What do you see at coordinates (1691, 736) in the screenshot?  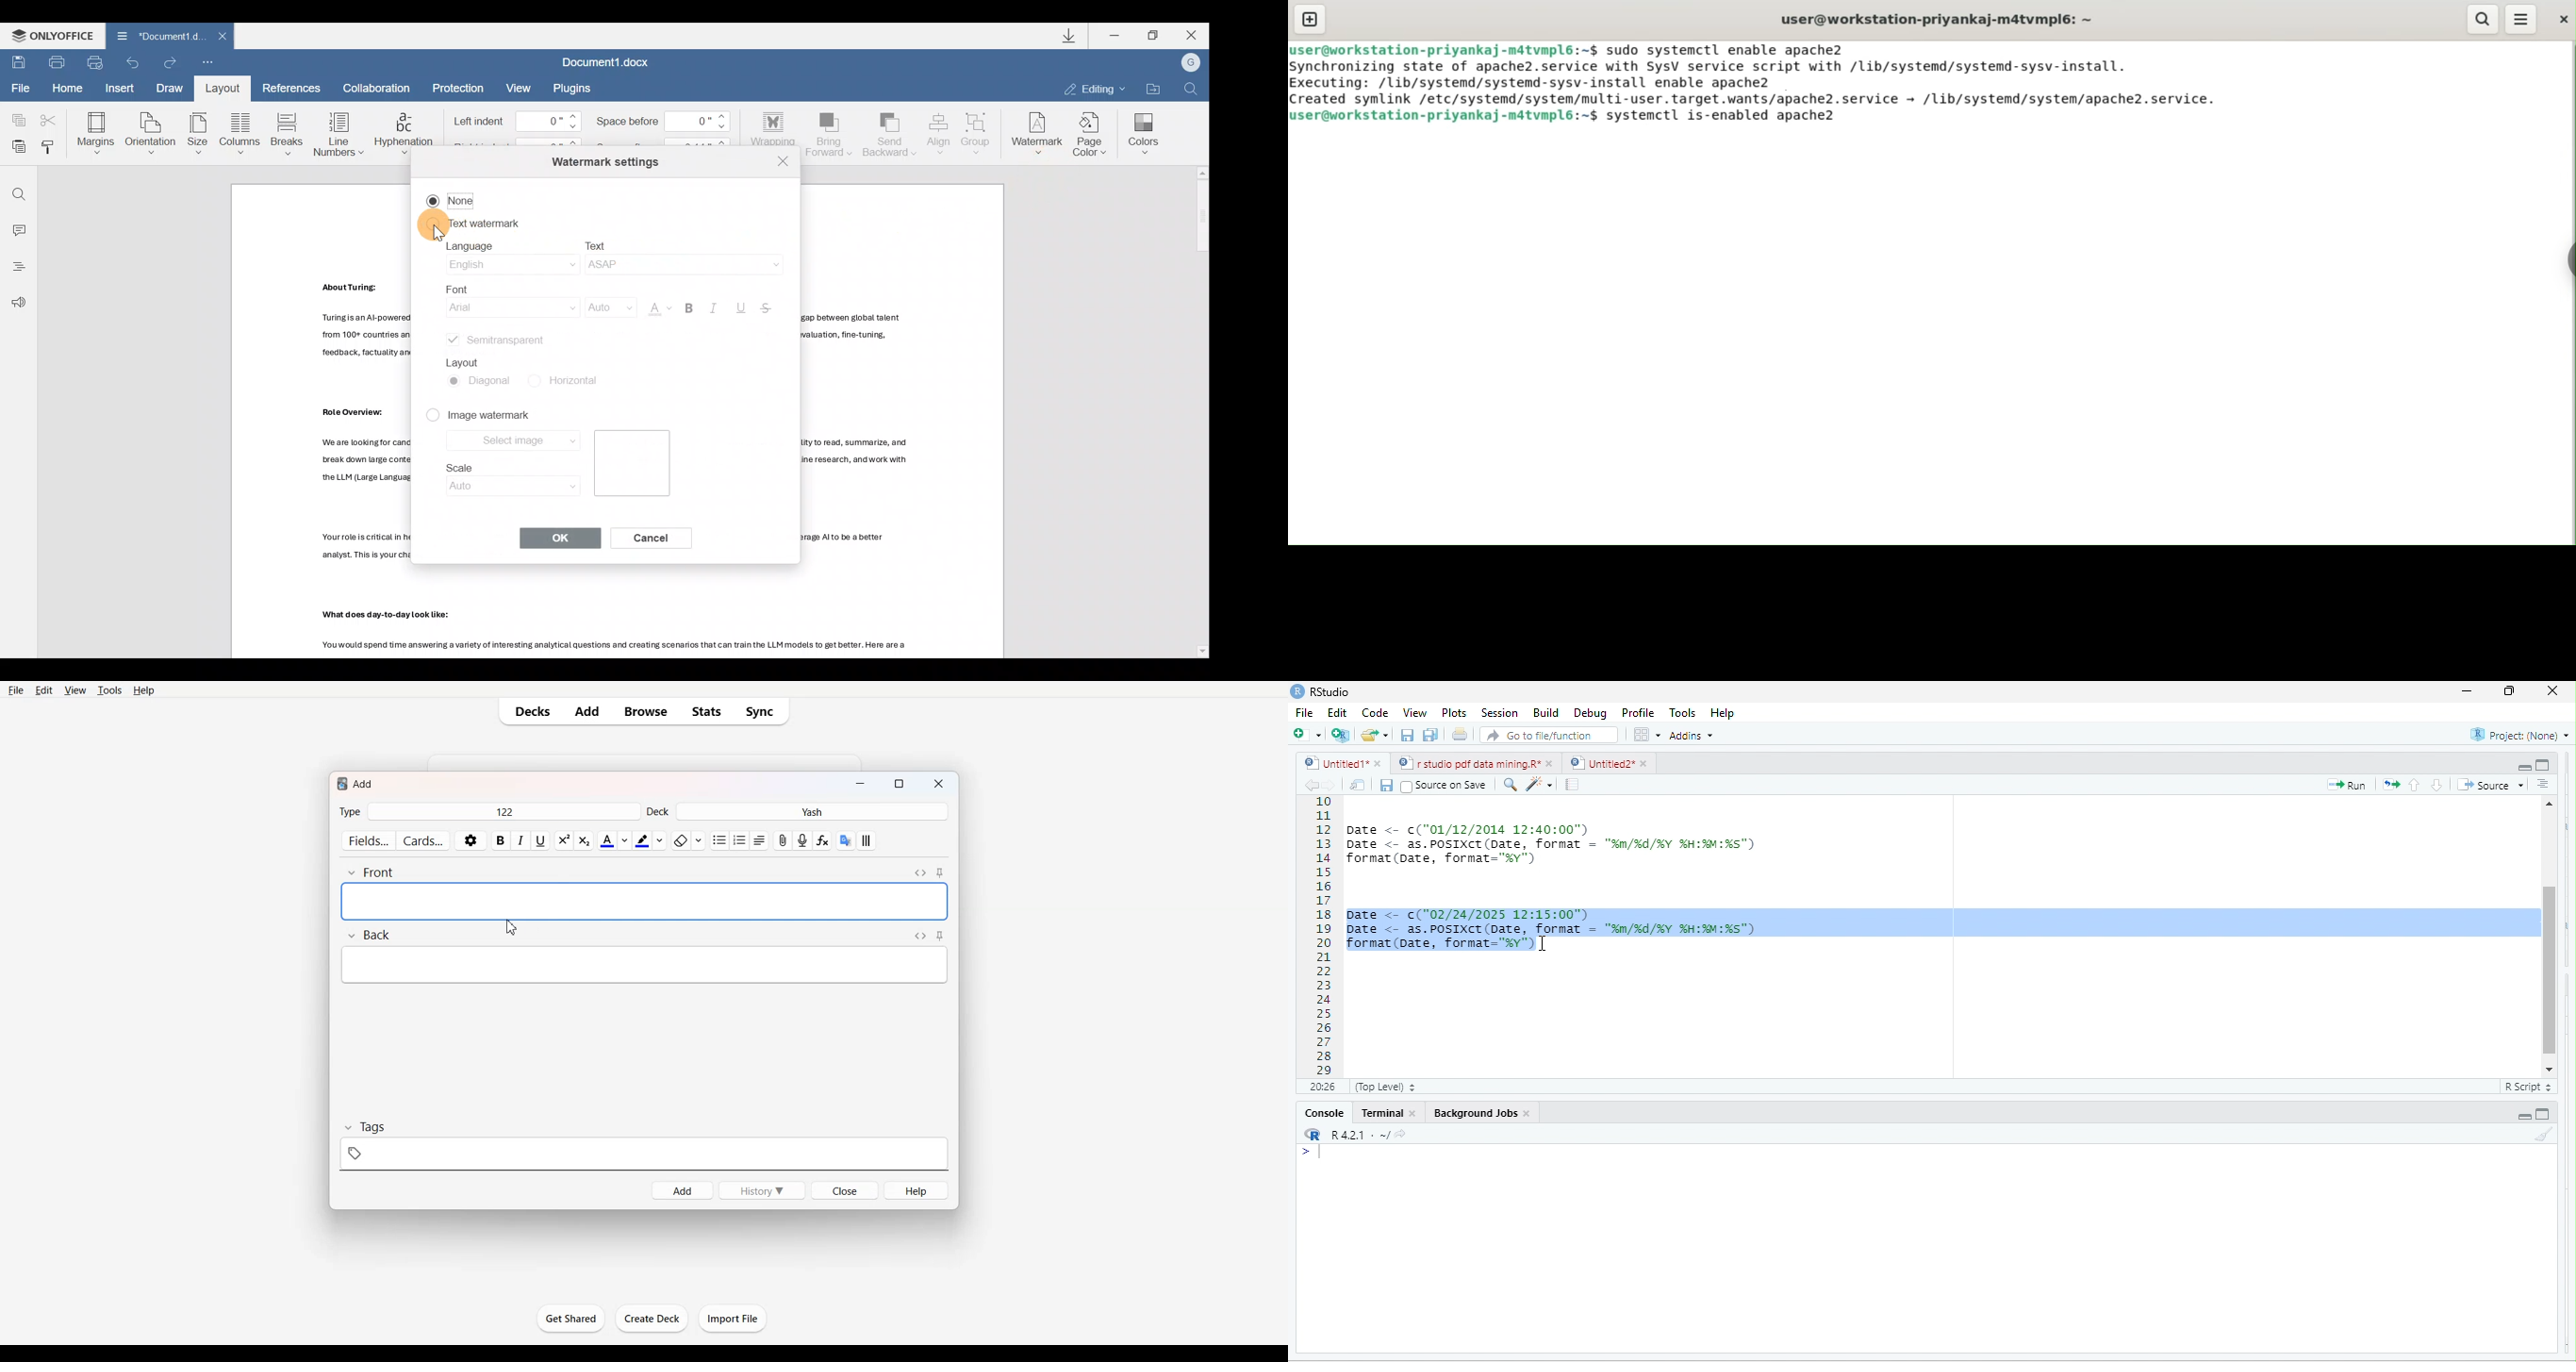 I see `addins` at bounding box center [1691, 736].